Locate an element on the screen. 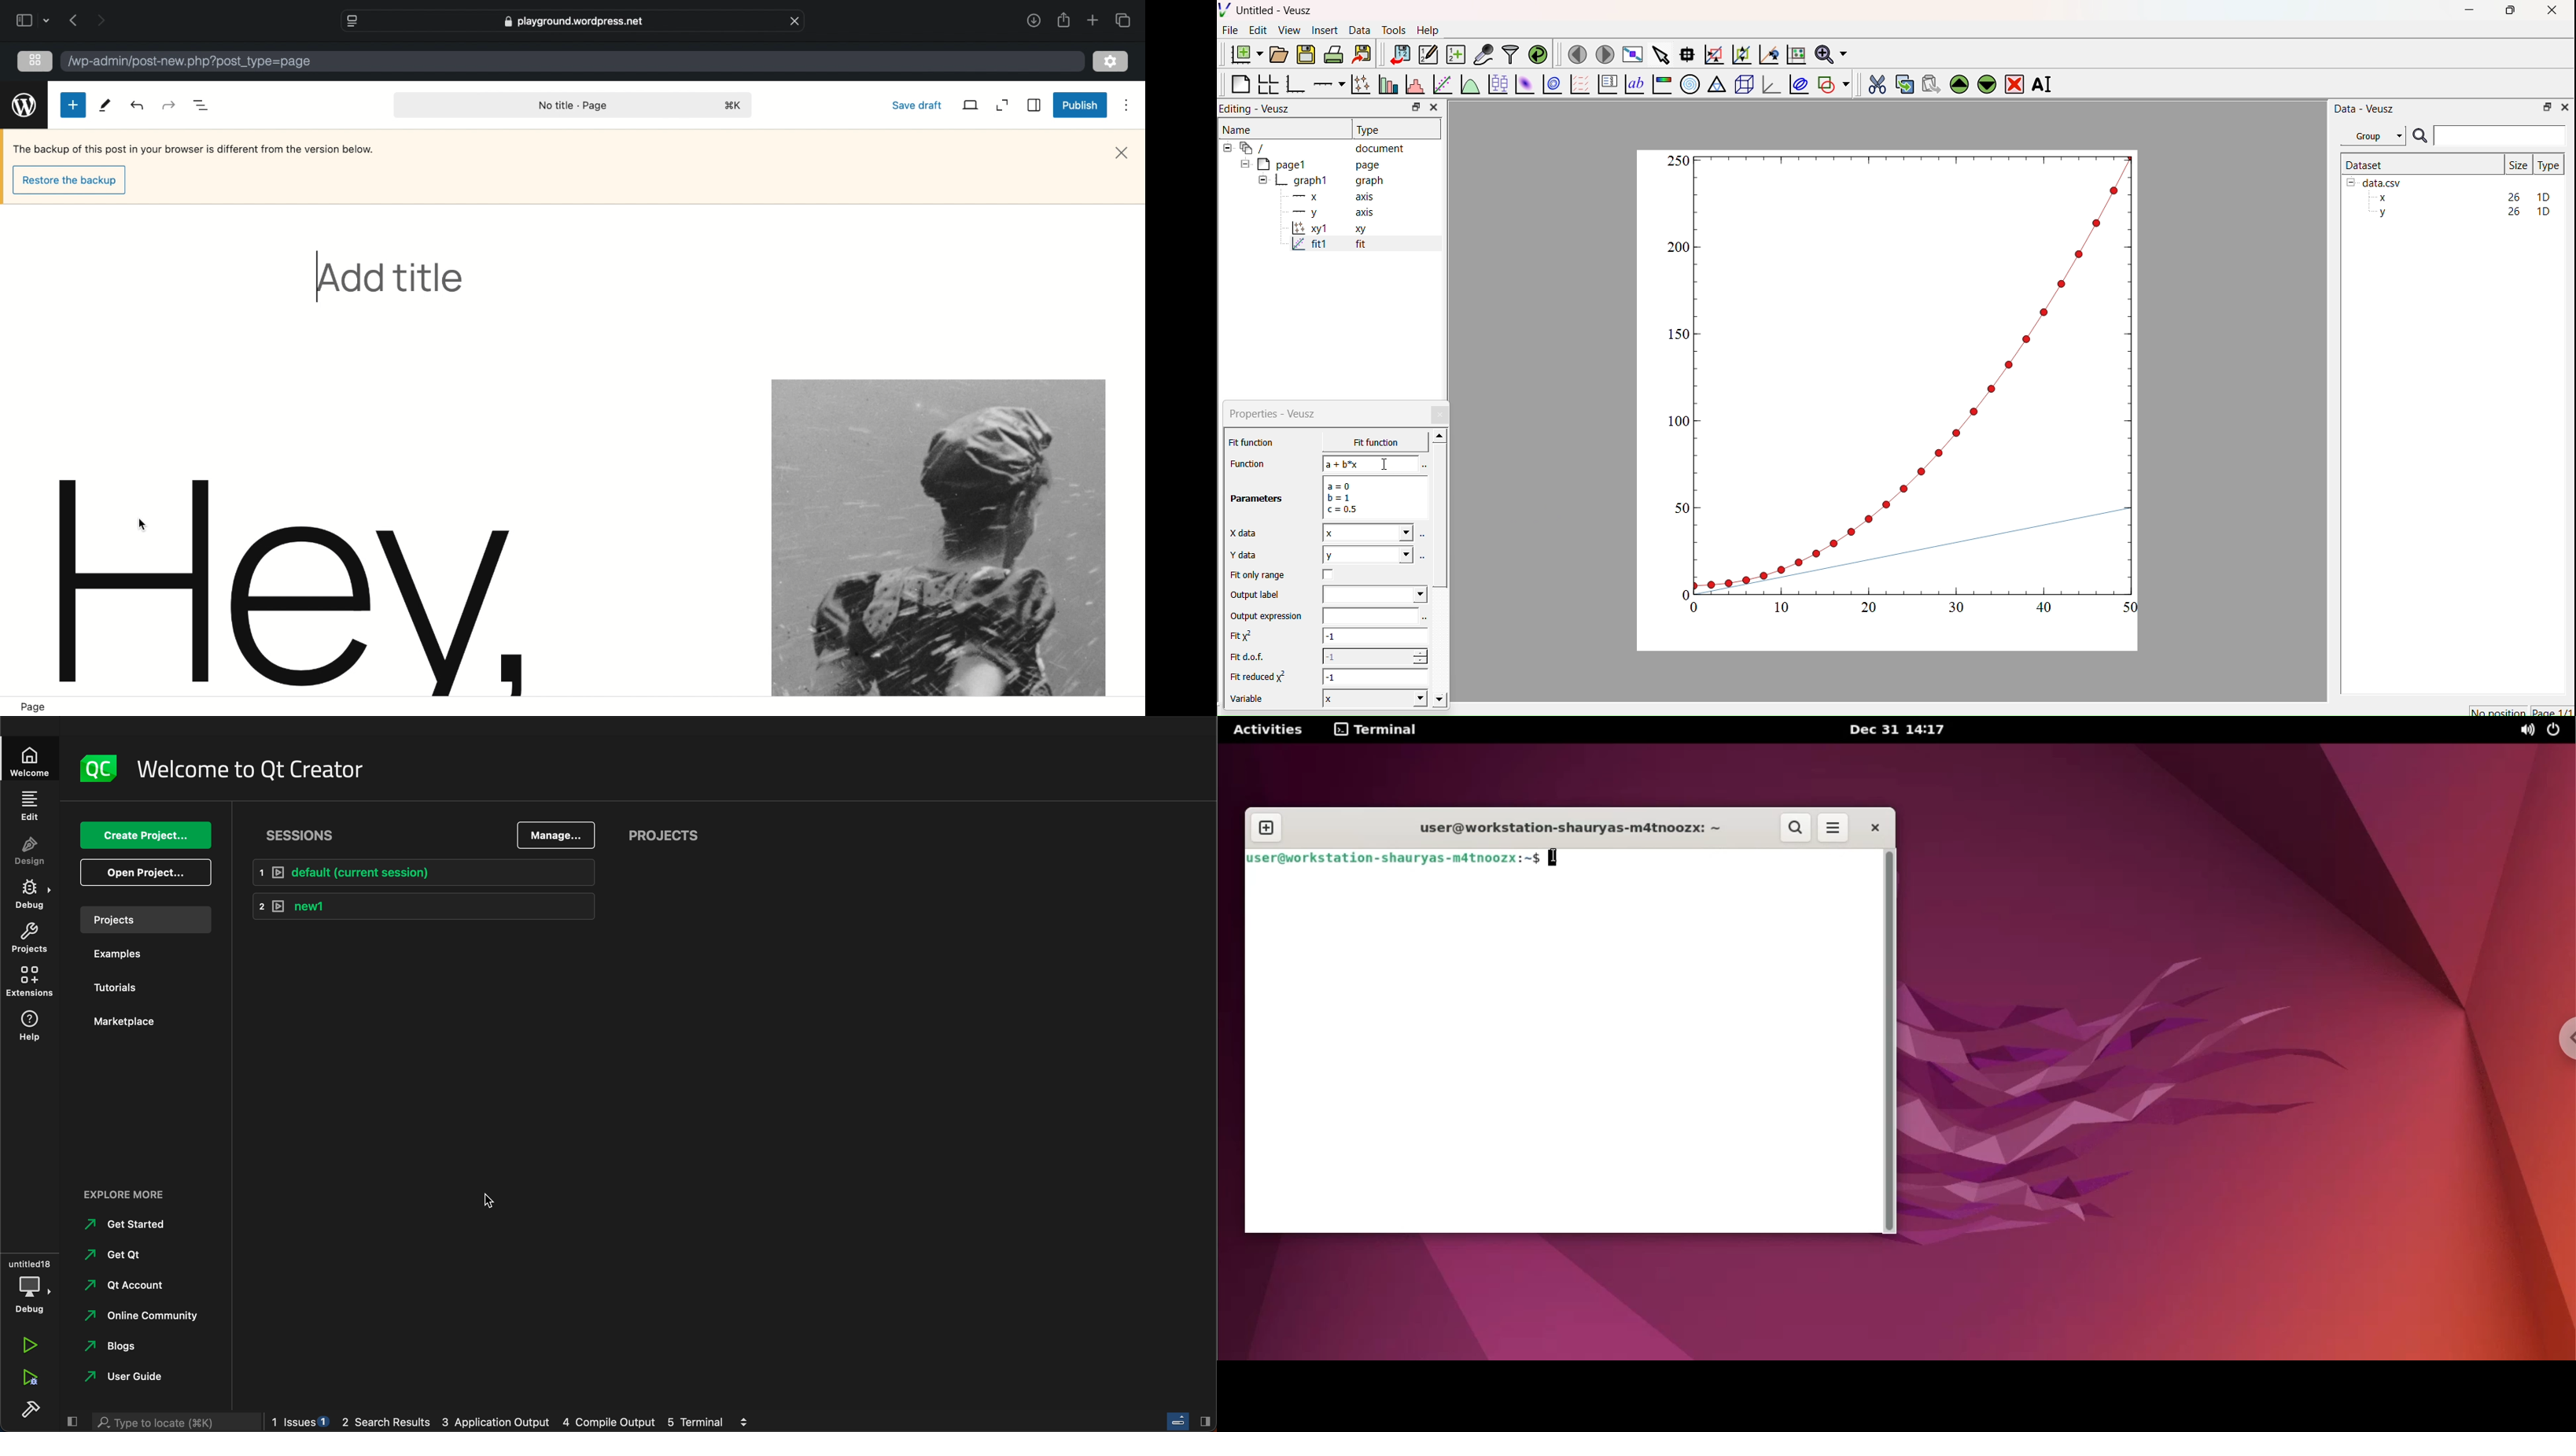 Image resolution: width=2576 pixels, height=1456 pixels. Ternary graph is located at coordinates (1718, 83).